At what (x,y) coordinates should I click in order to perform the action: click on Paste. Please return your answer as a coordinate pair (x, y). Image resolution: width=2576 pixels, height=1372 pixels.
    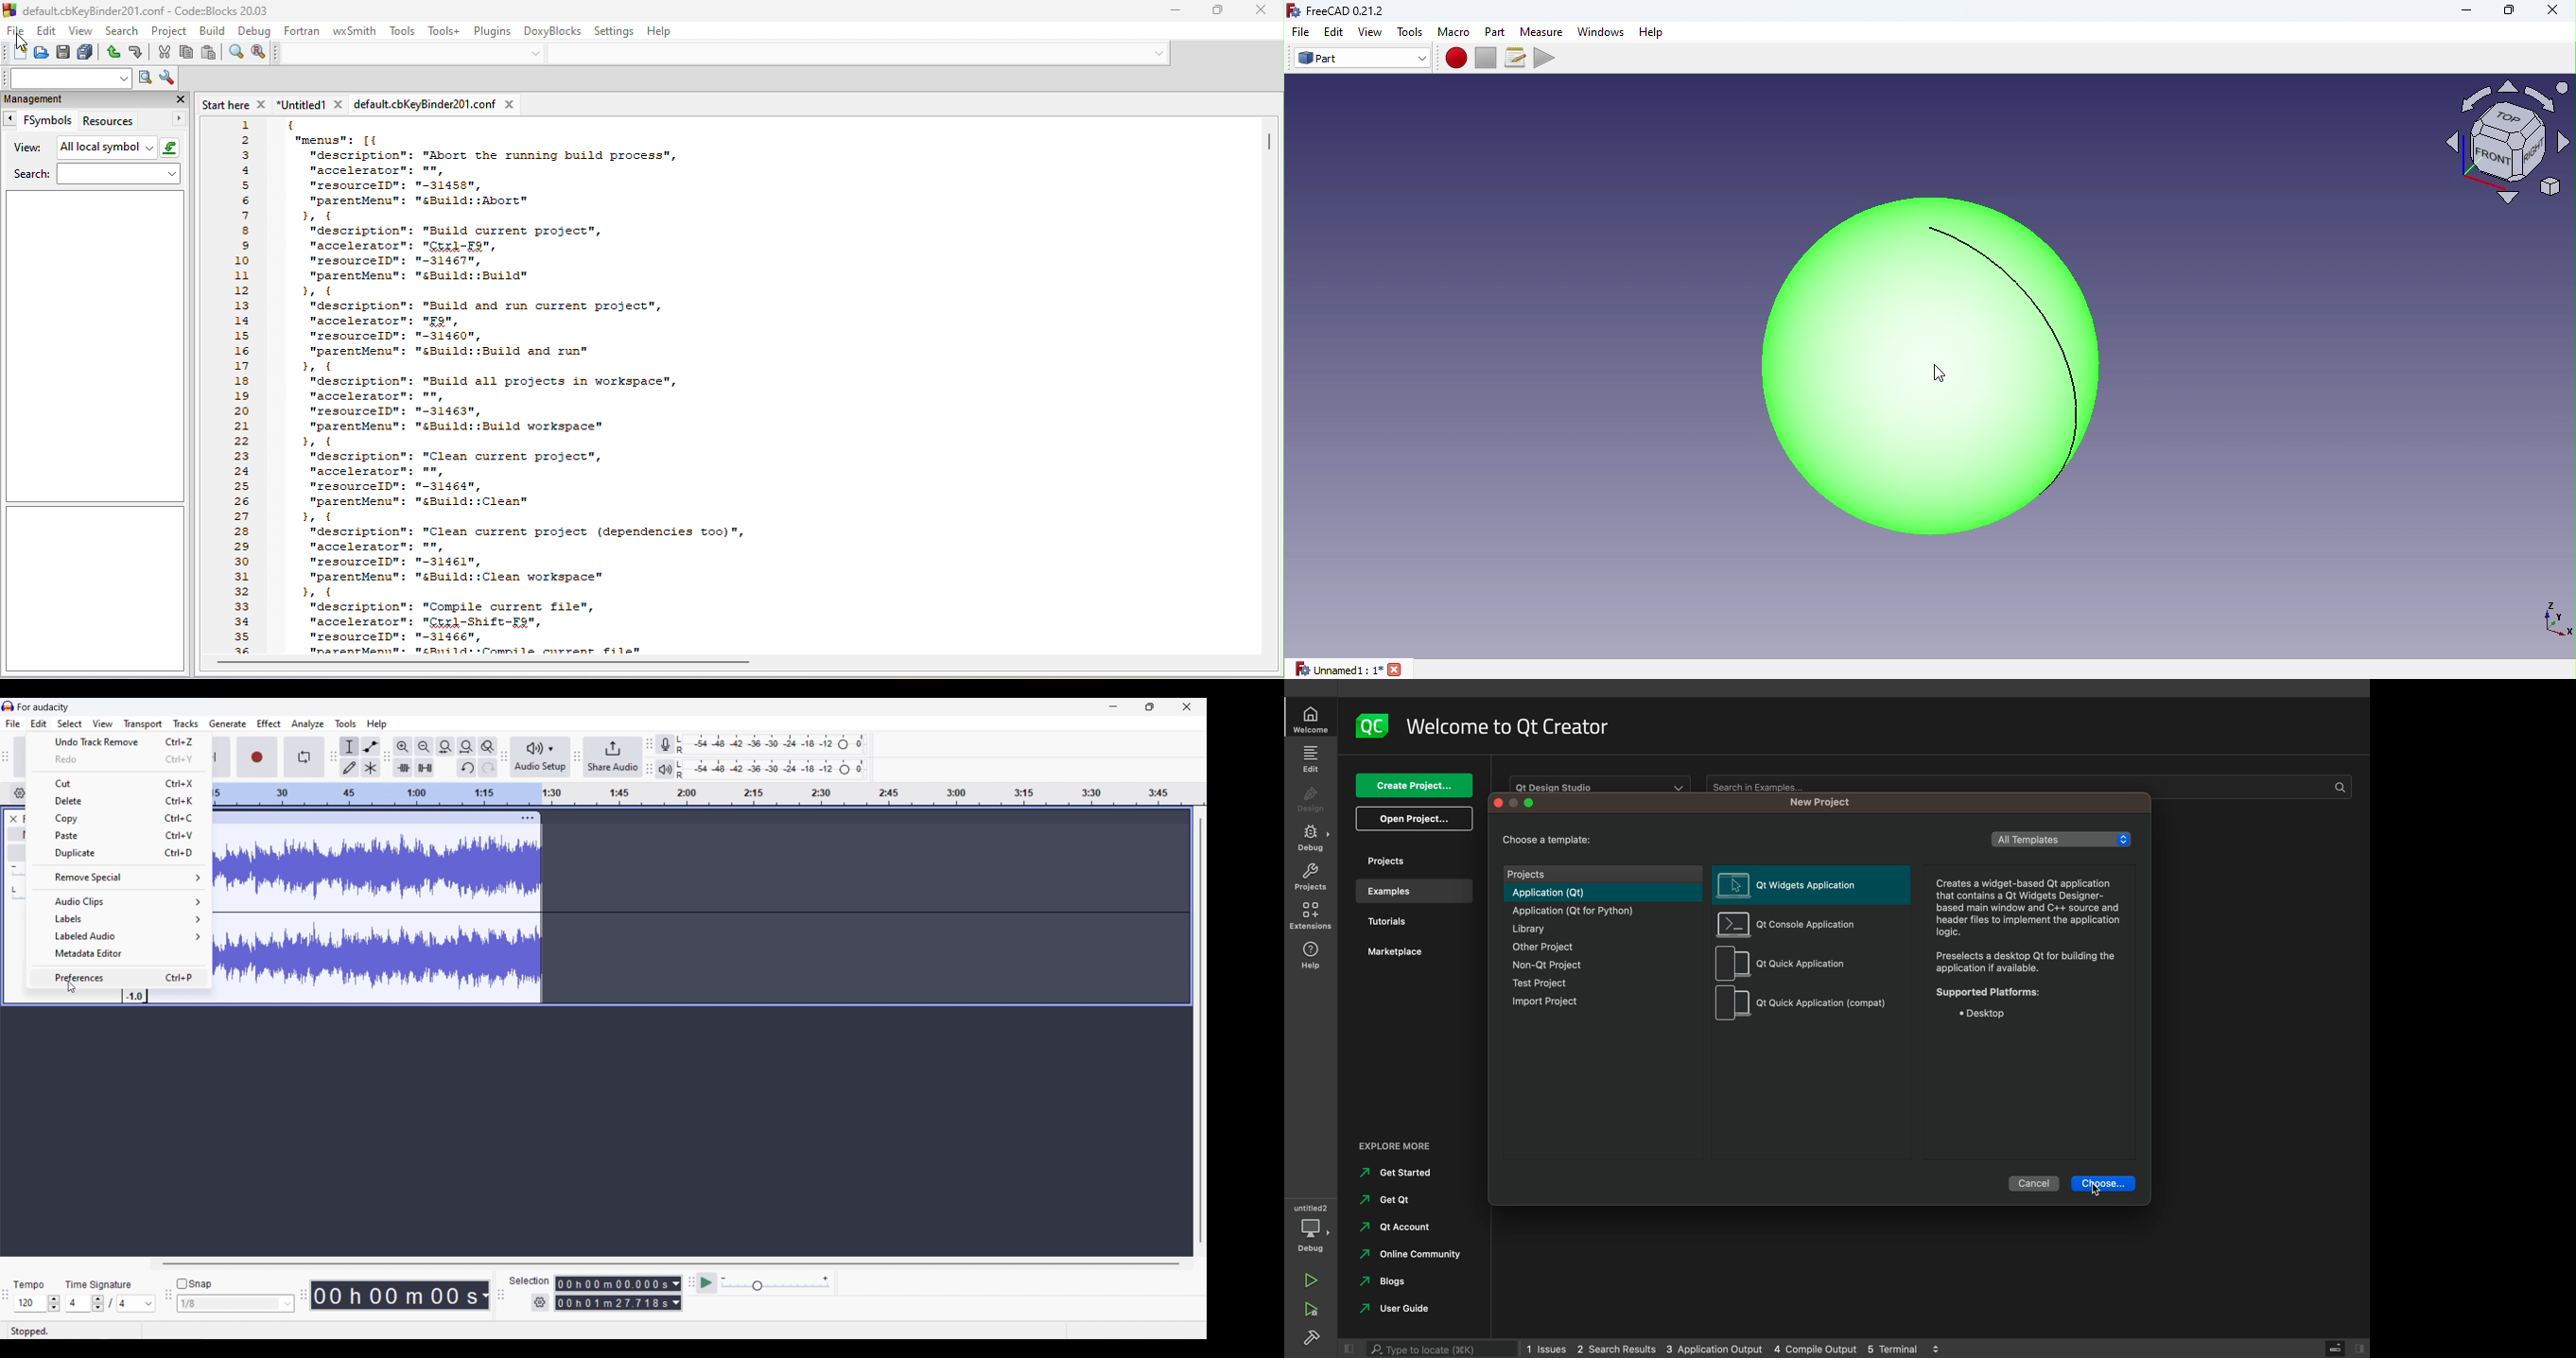
    Looking at the image, I should click on (120, 835).